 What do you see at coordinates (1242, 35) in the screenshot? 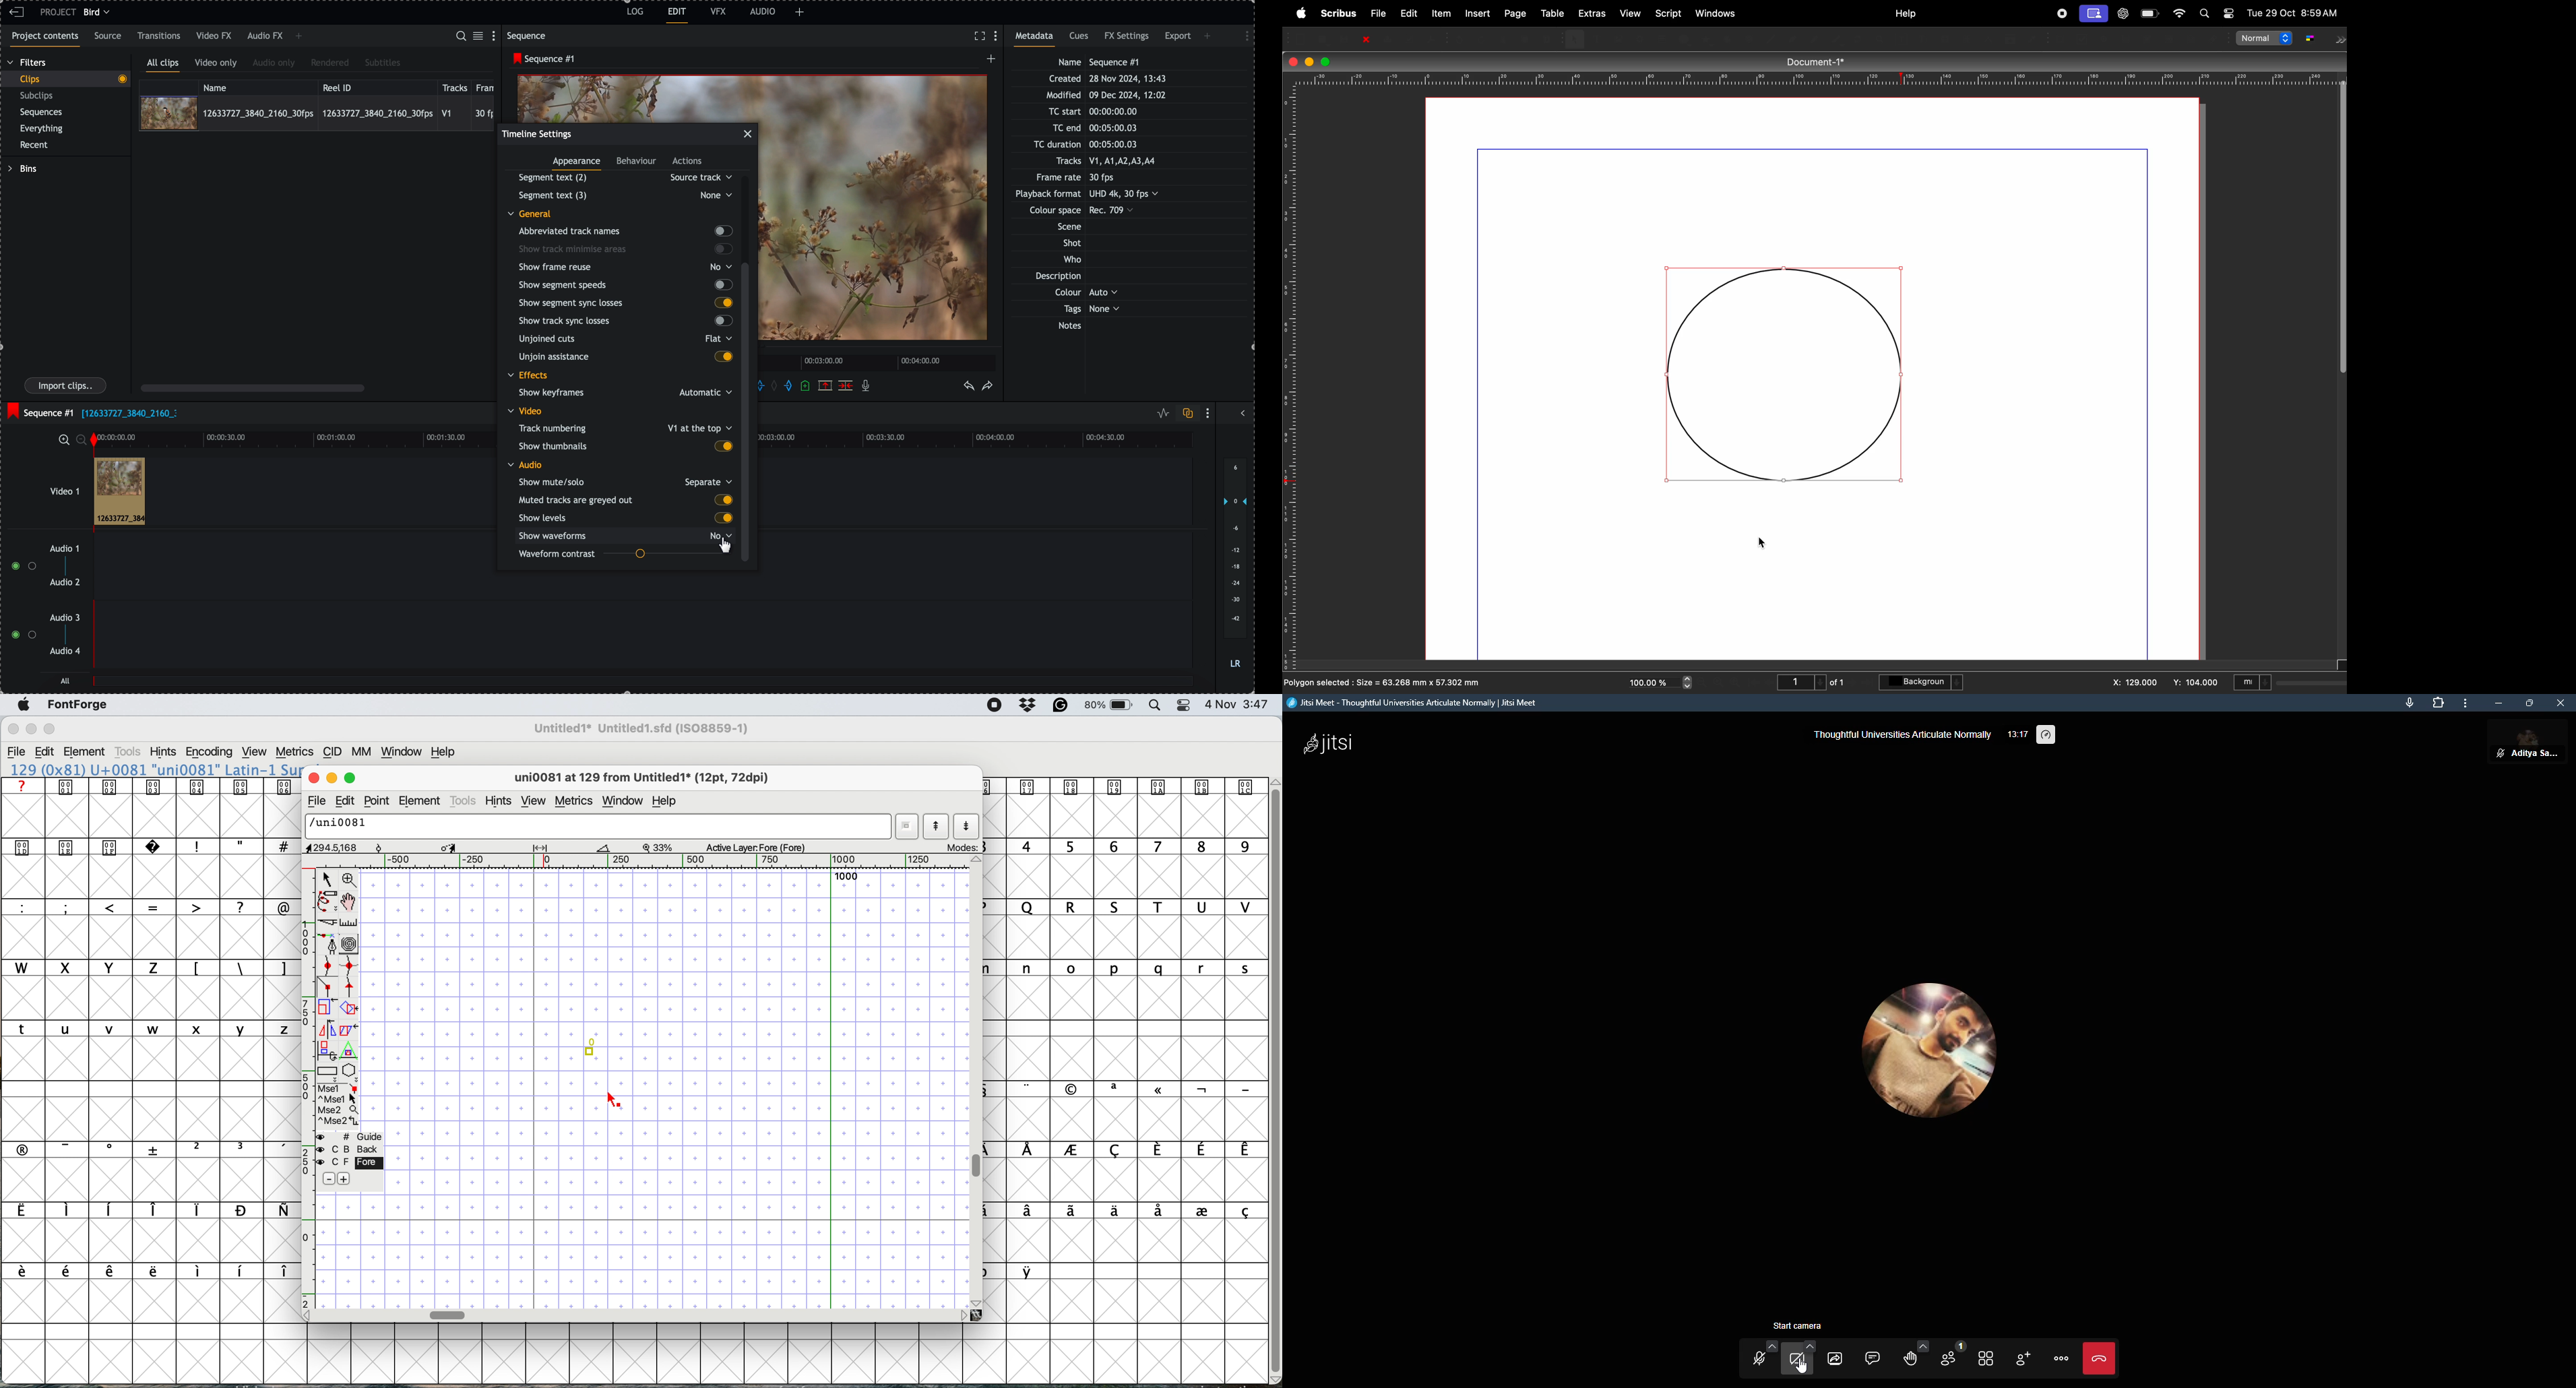
I see `show settings menu` at bounding box center [1242, 35].